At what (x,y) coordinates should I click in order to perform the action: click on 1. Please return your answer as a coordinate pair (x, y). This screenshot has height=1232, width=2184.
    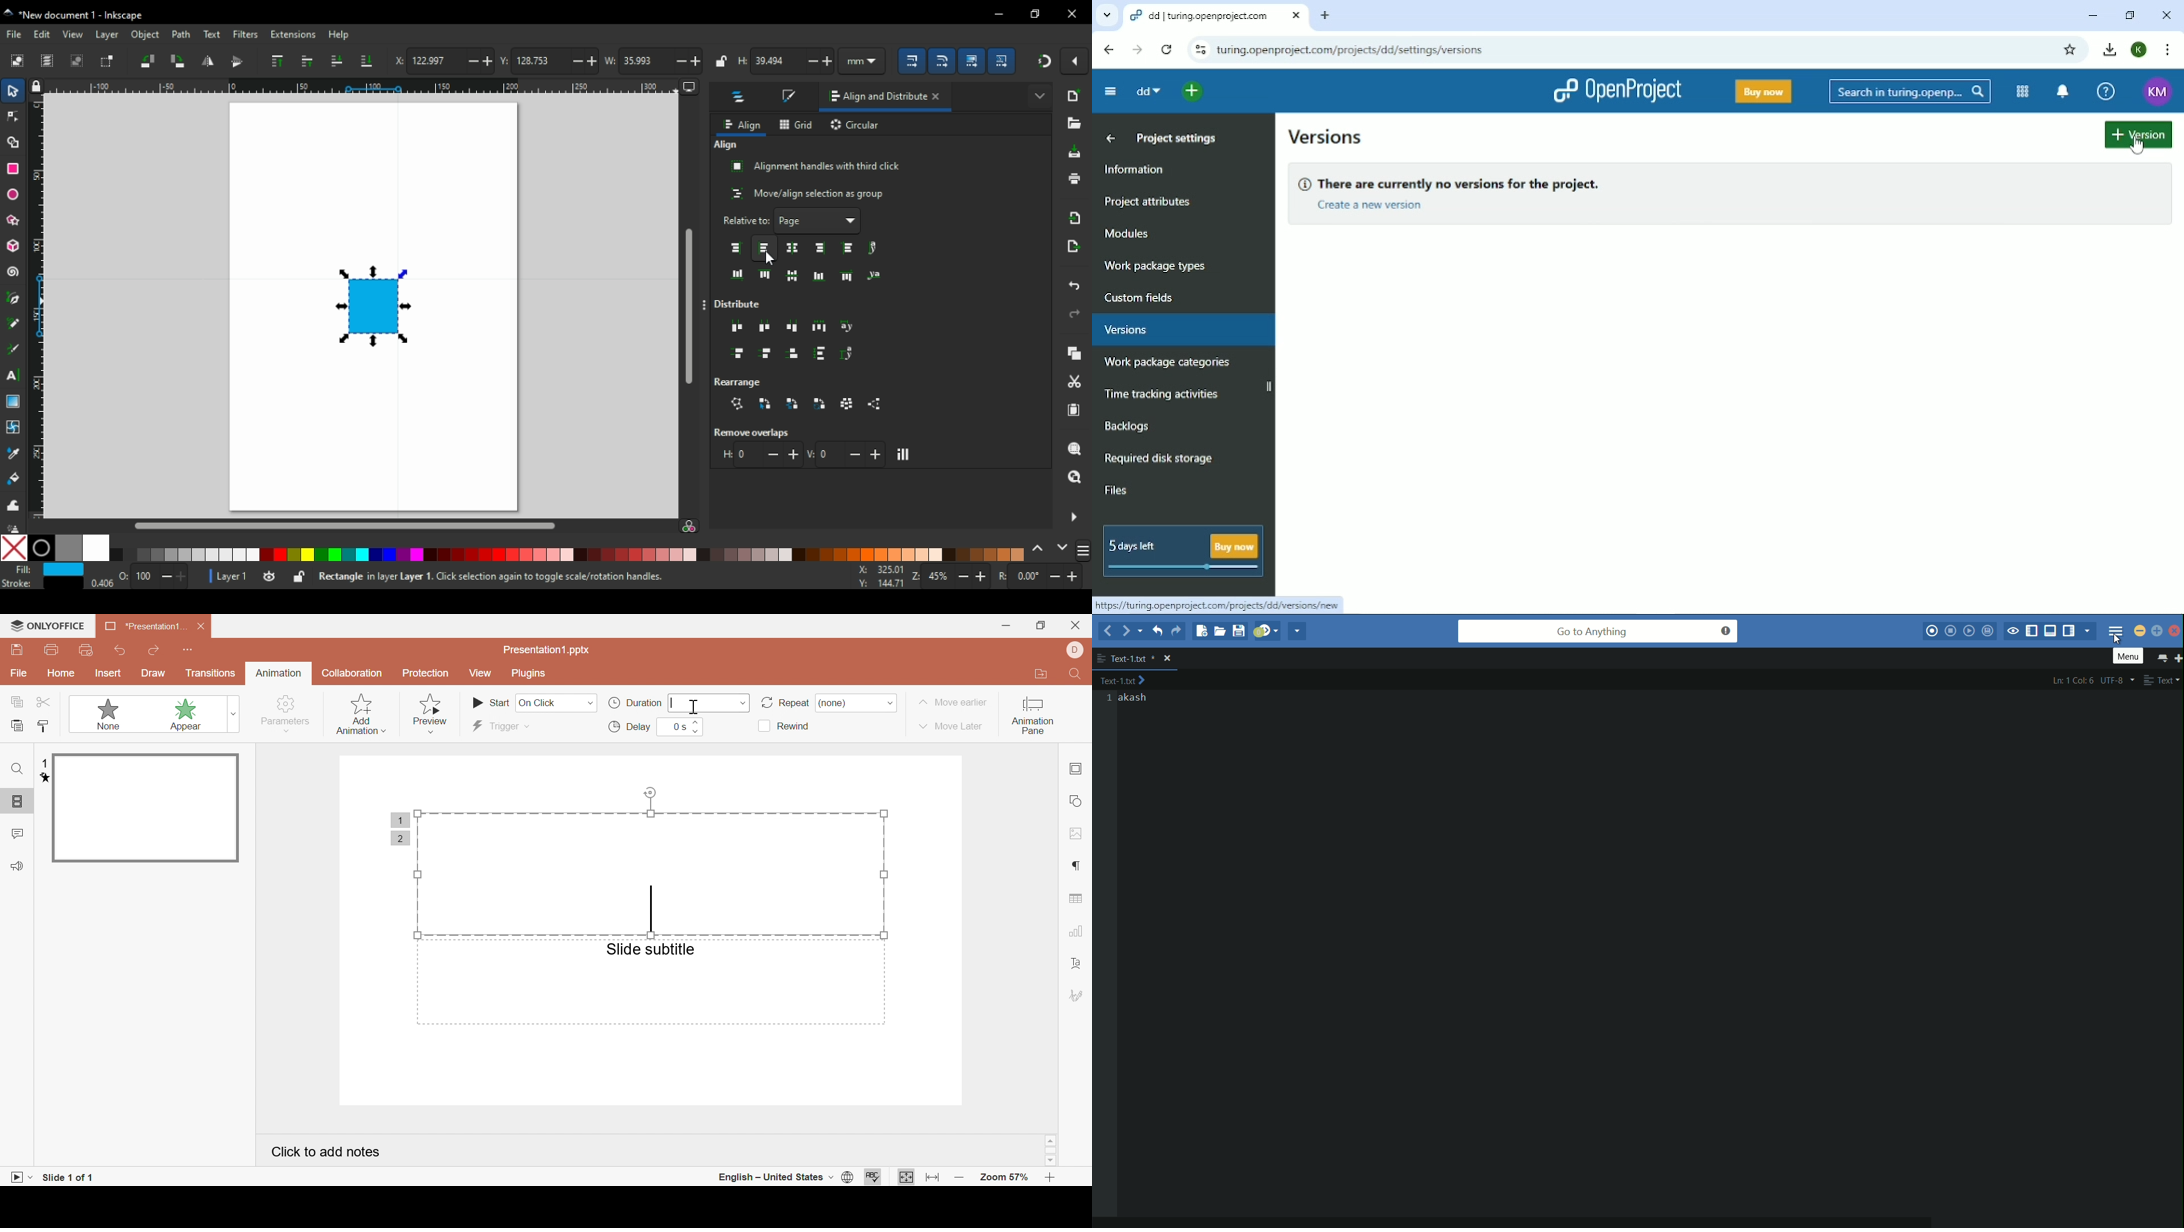
    Looking at the image, I should click on (44, 764).